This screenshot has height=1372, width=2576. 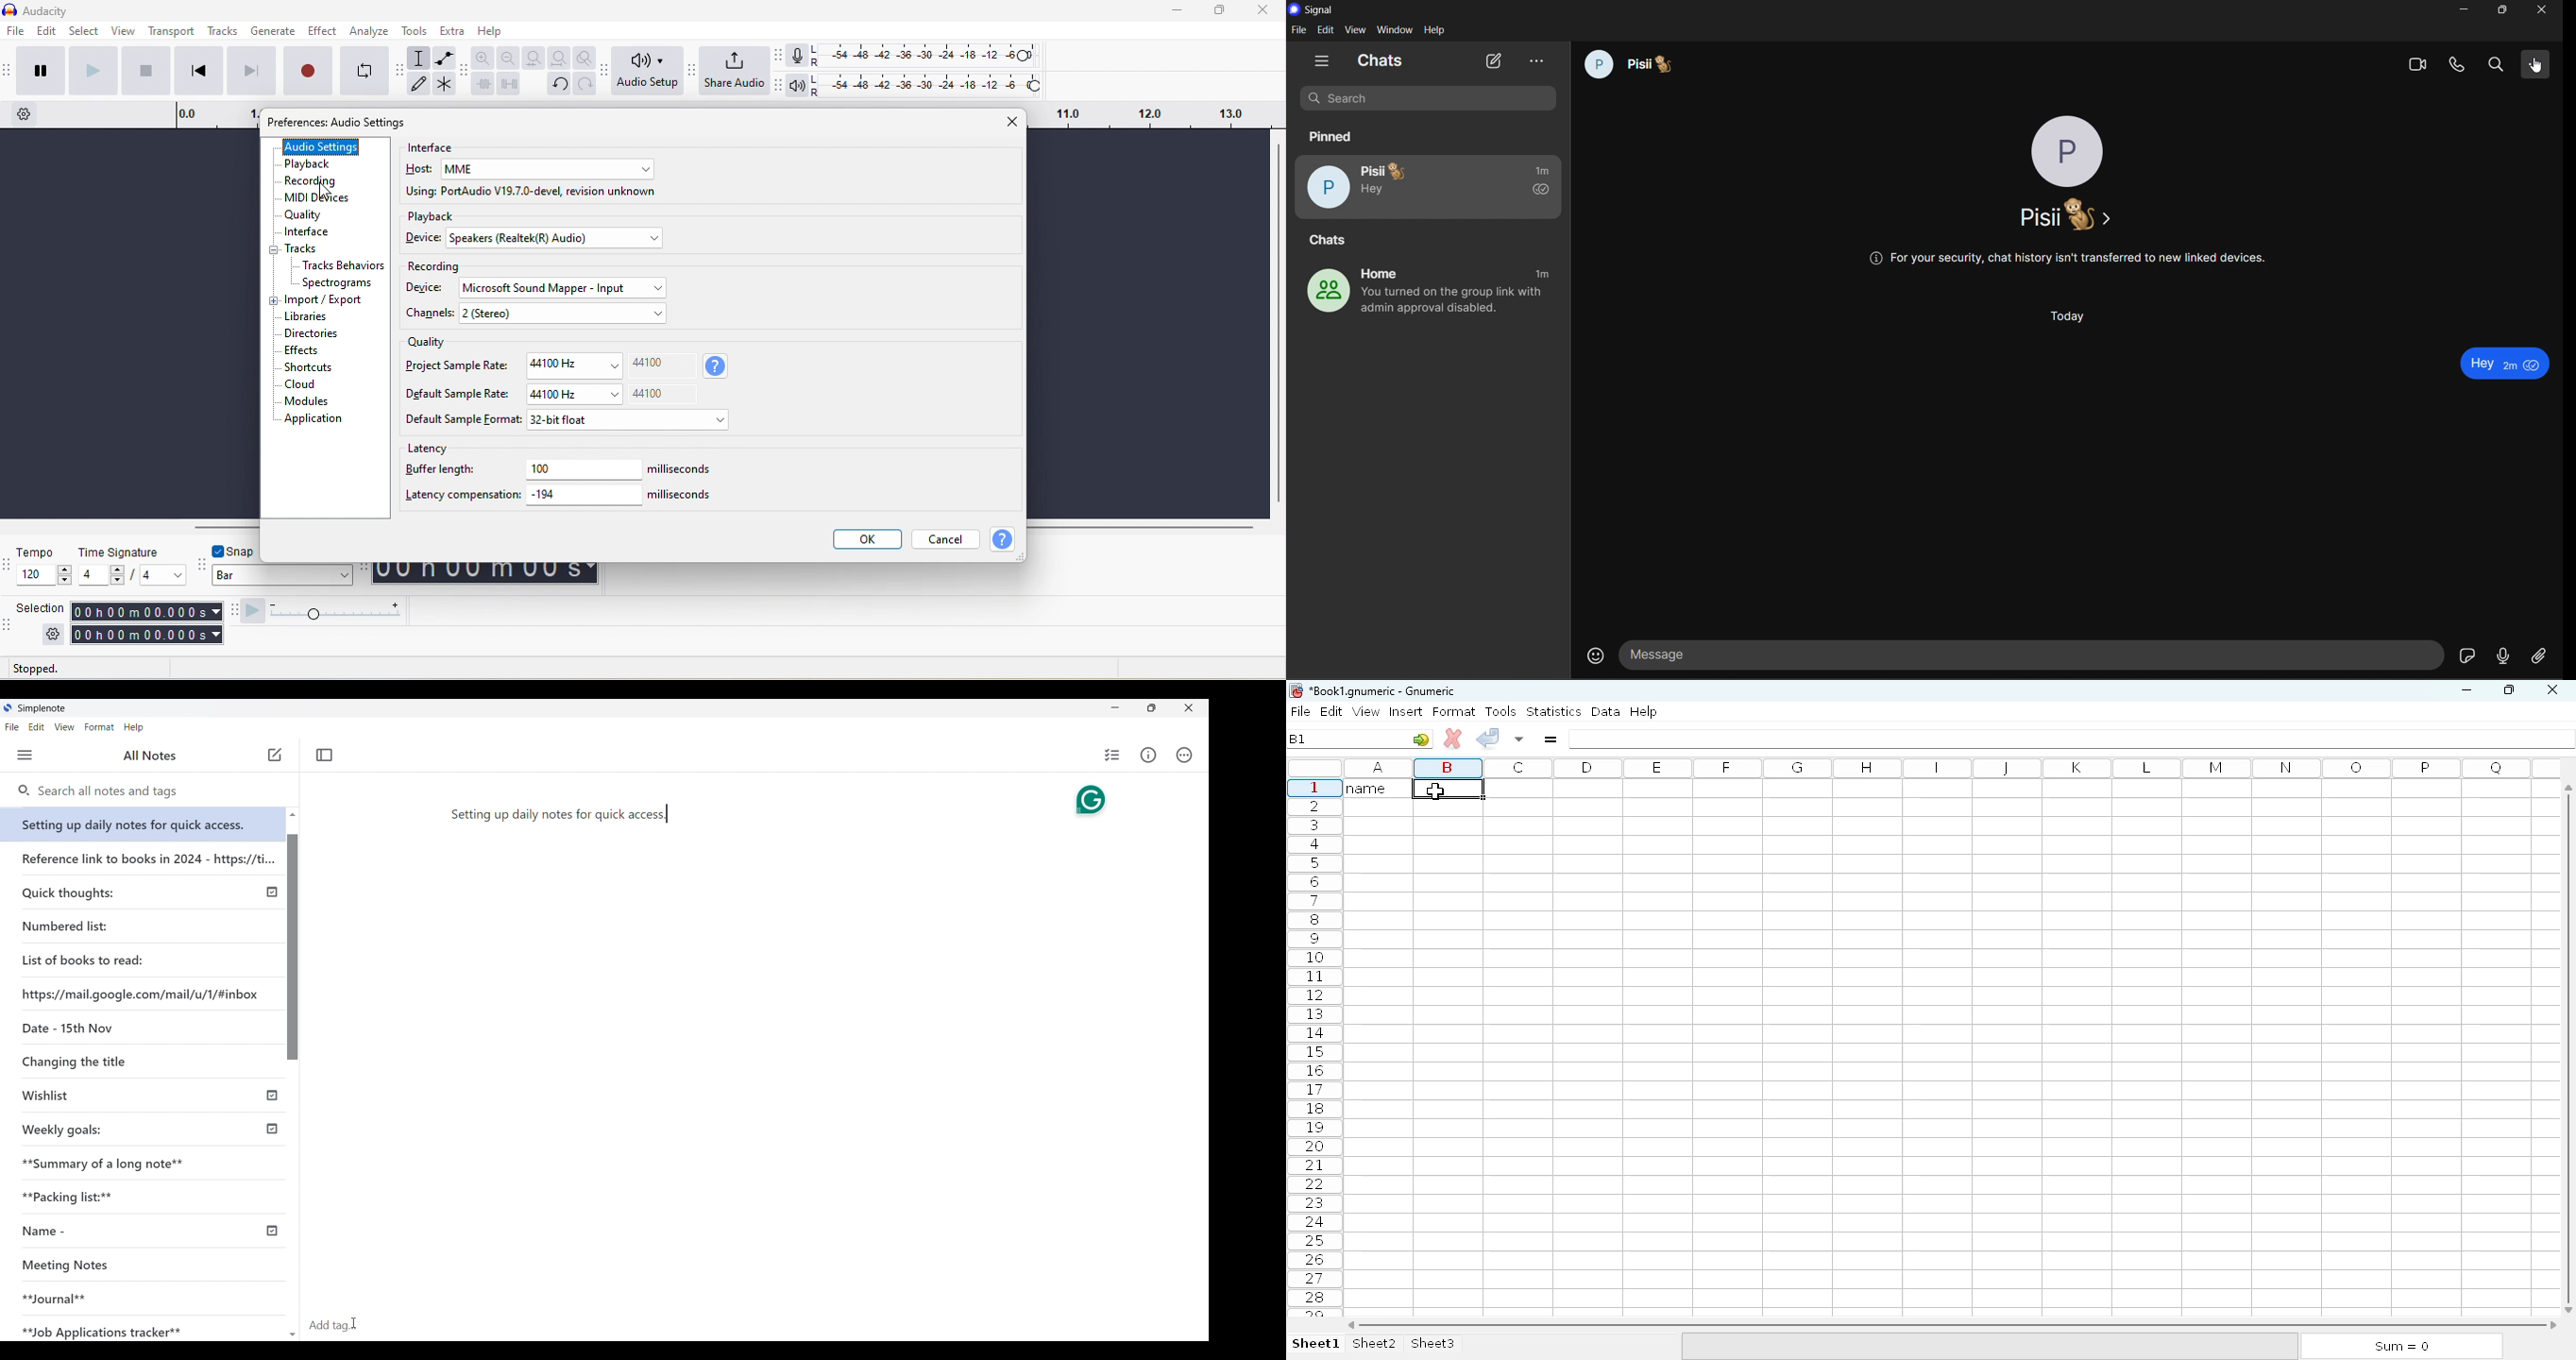 What do you see at coordinates (323, 351) in the screenshot?
I see `effects` at bounding box center [323, 351].